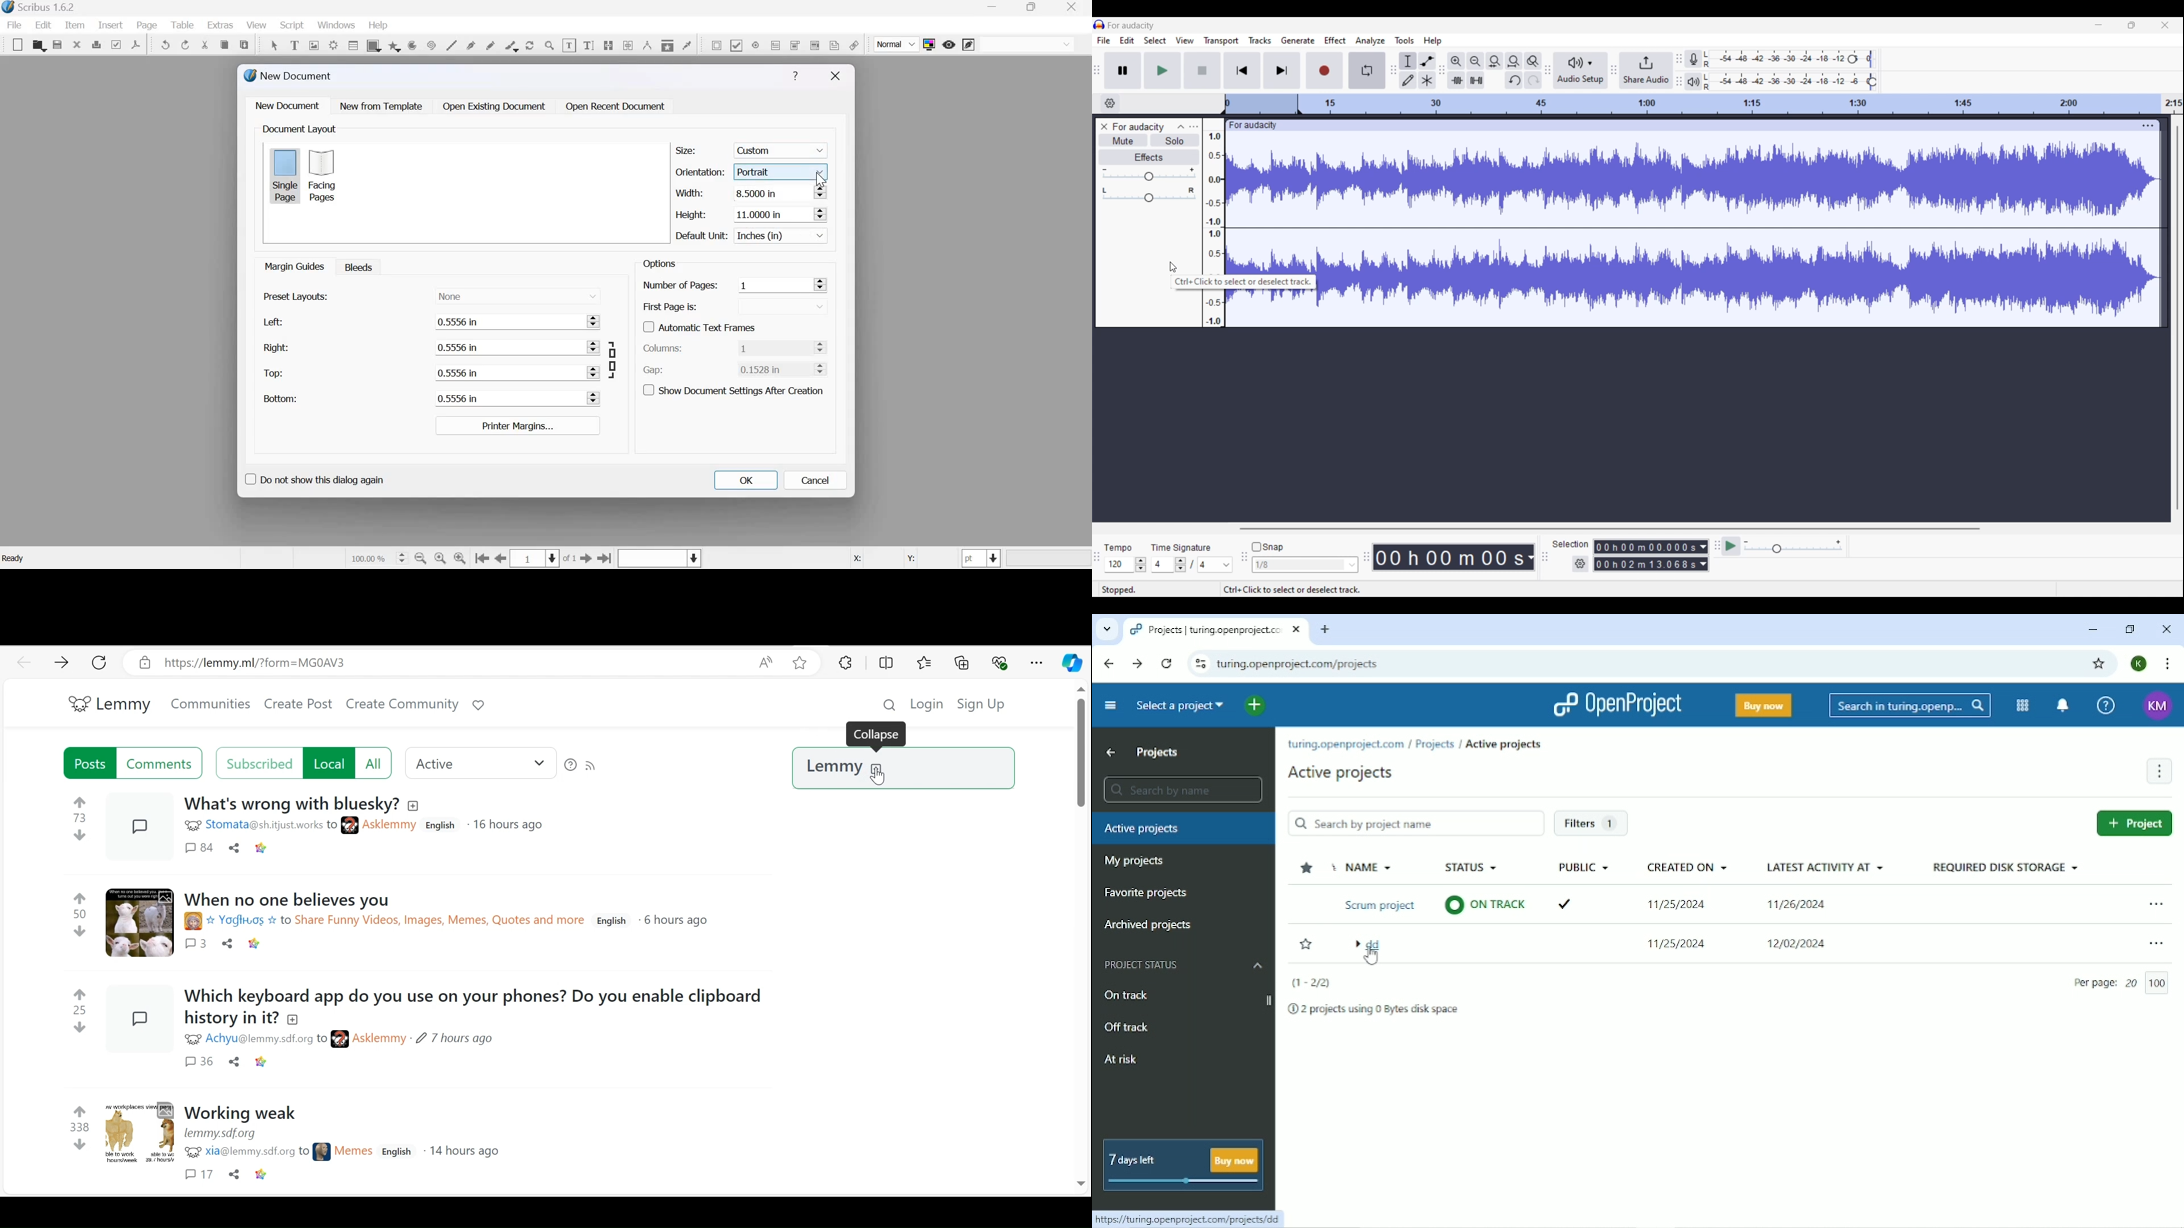 Image resolution: width=2184 pixels, height=1232 pixels. Describe the element at coordinates (454, 662) in the screenshot. I see `Address bar` at that location.